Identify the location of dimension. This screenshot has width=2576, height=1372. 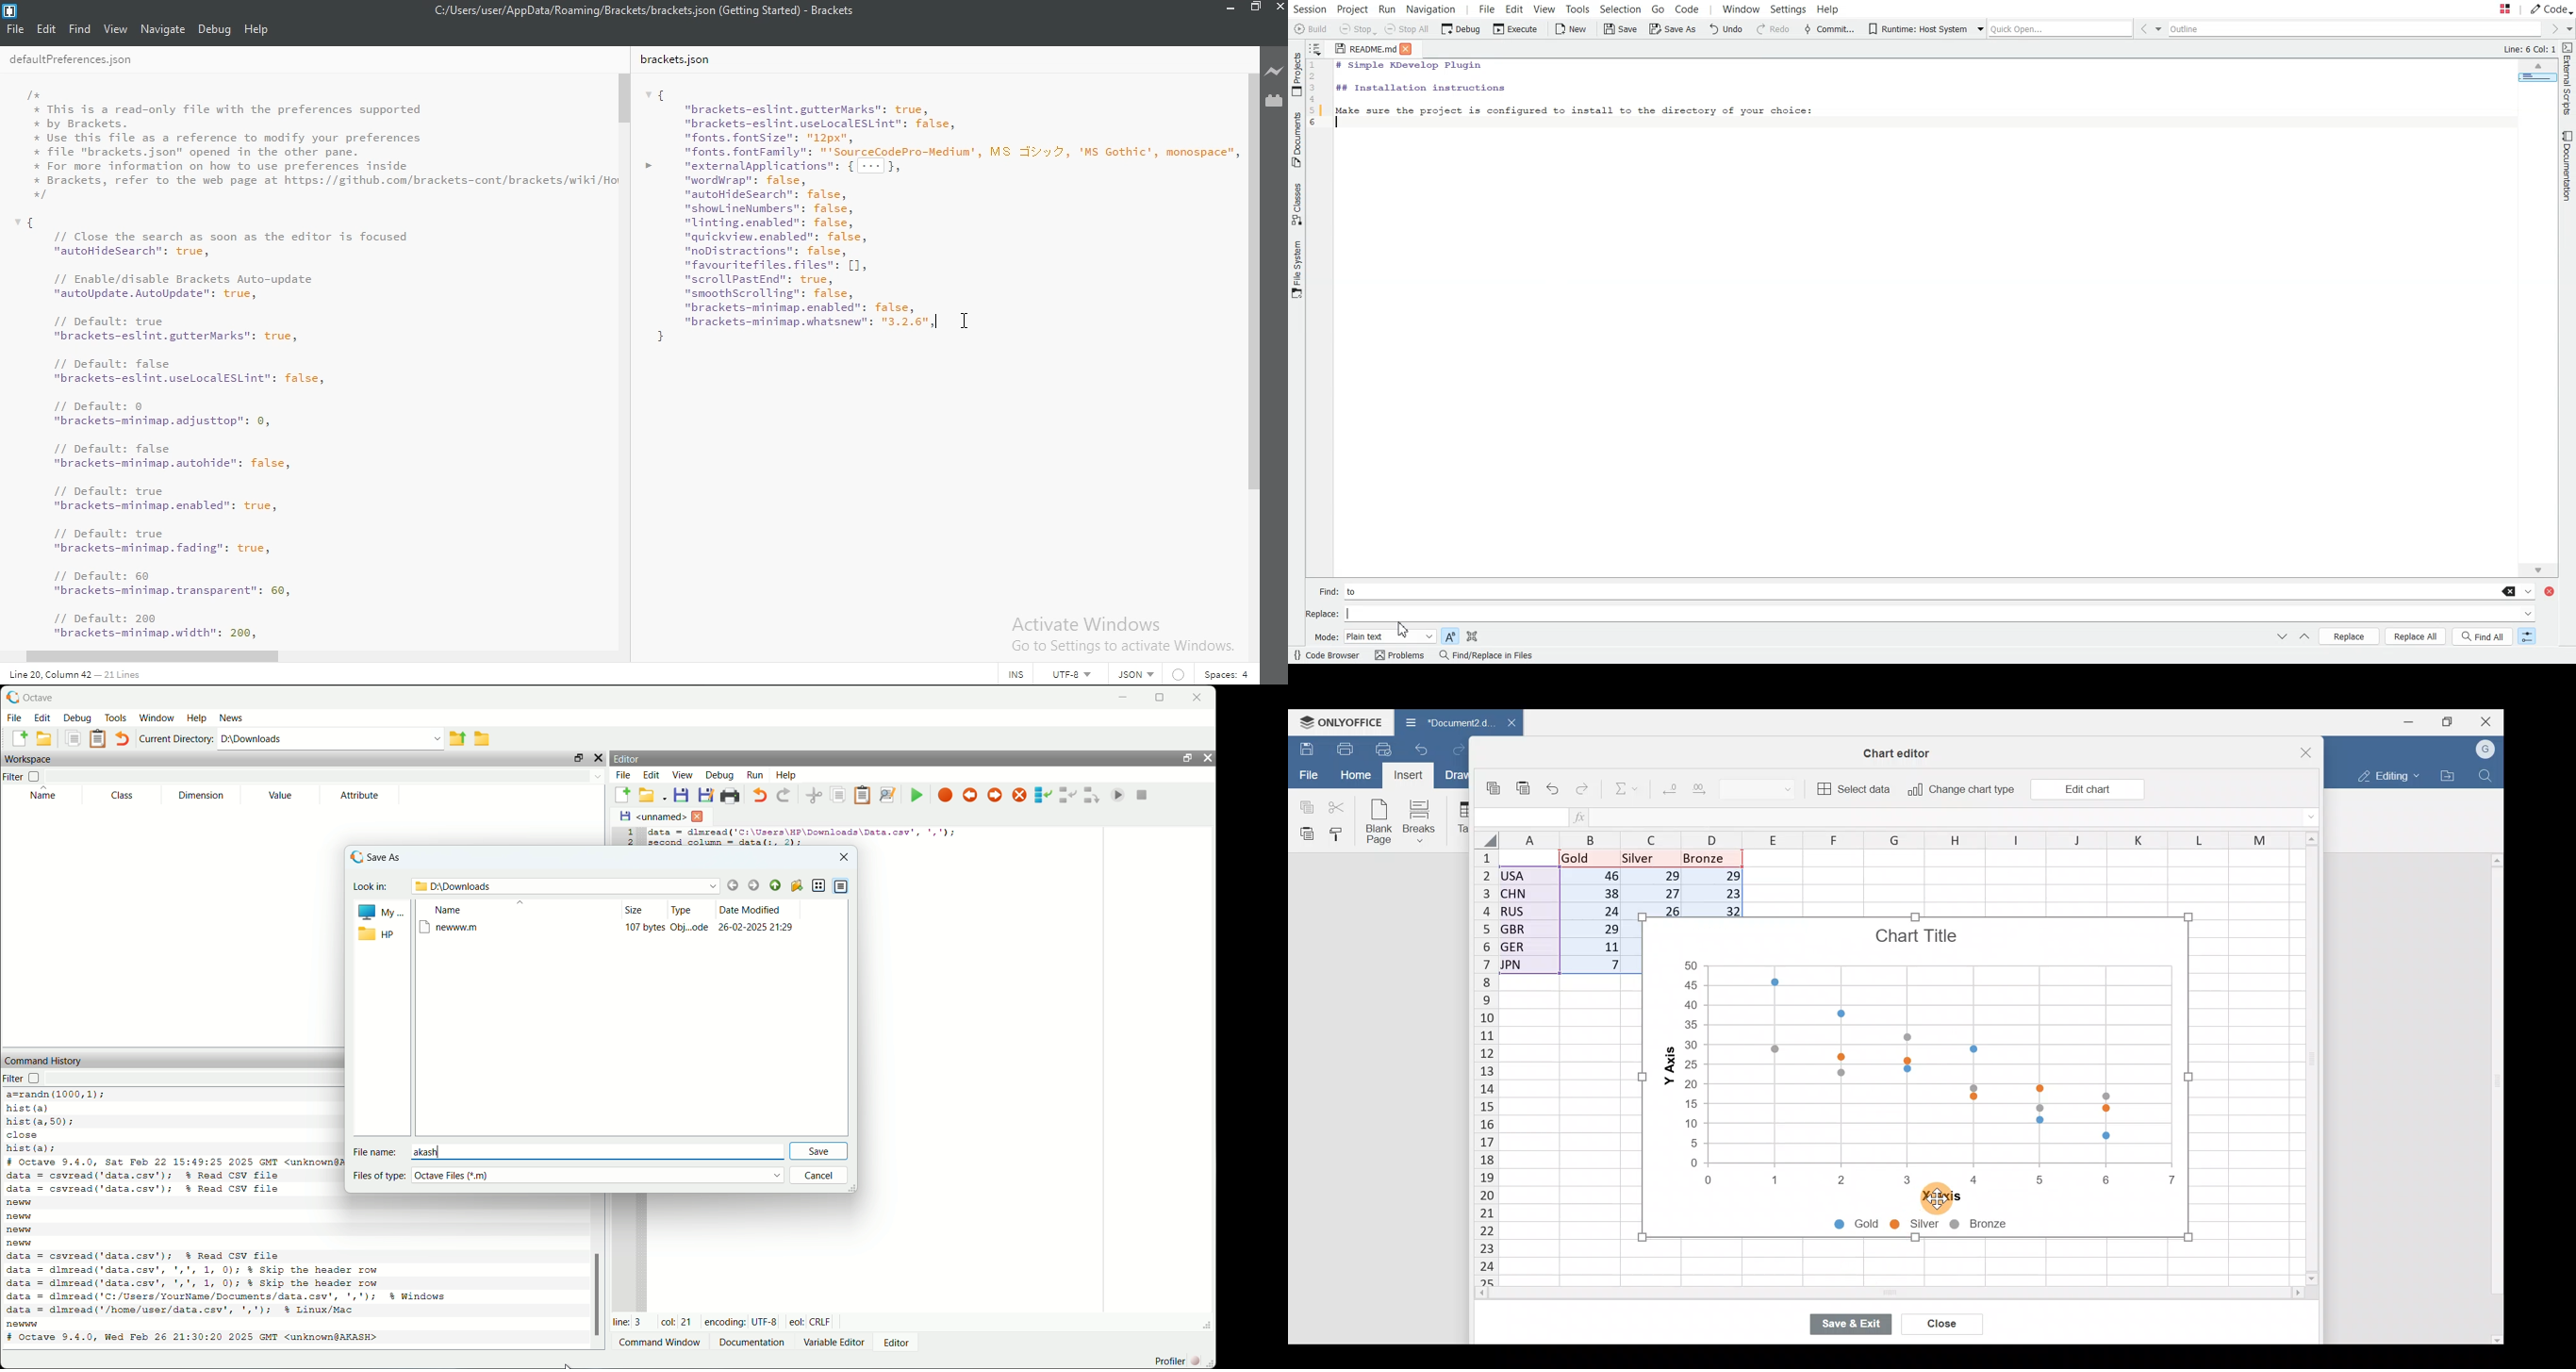
(198, 795).